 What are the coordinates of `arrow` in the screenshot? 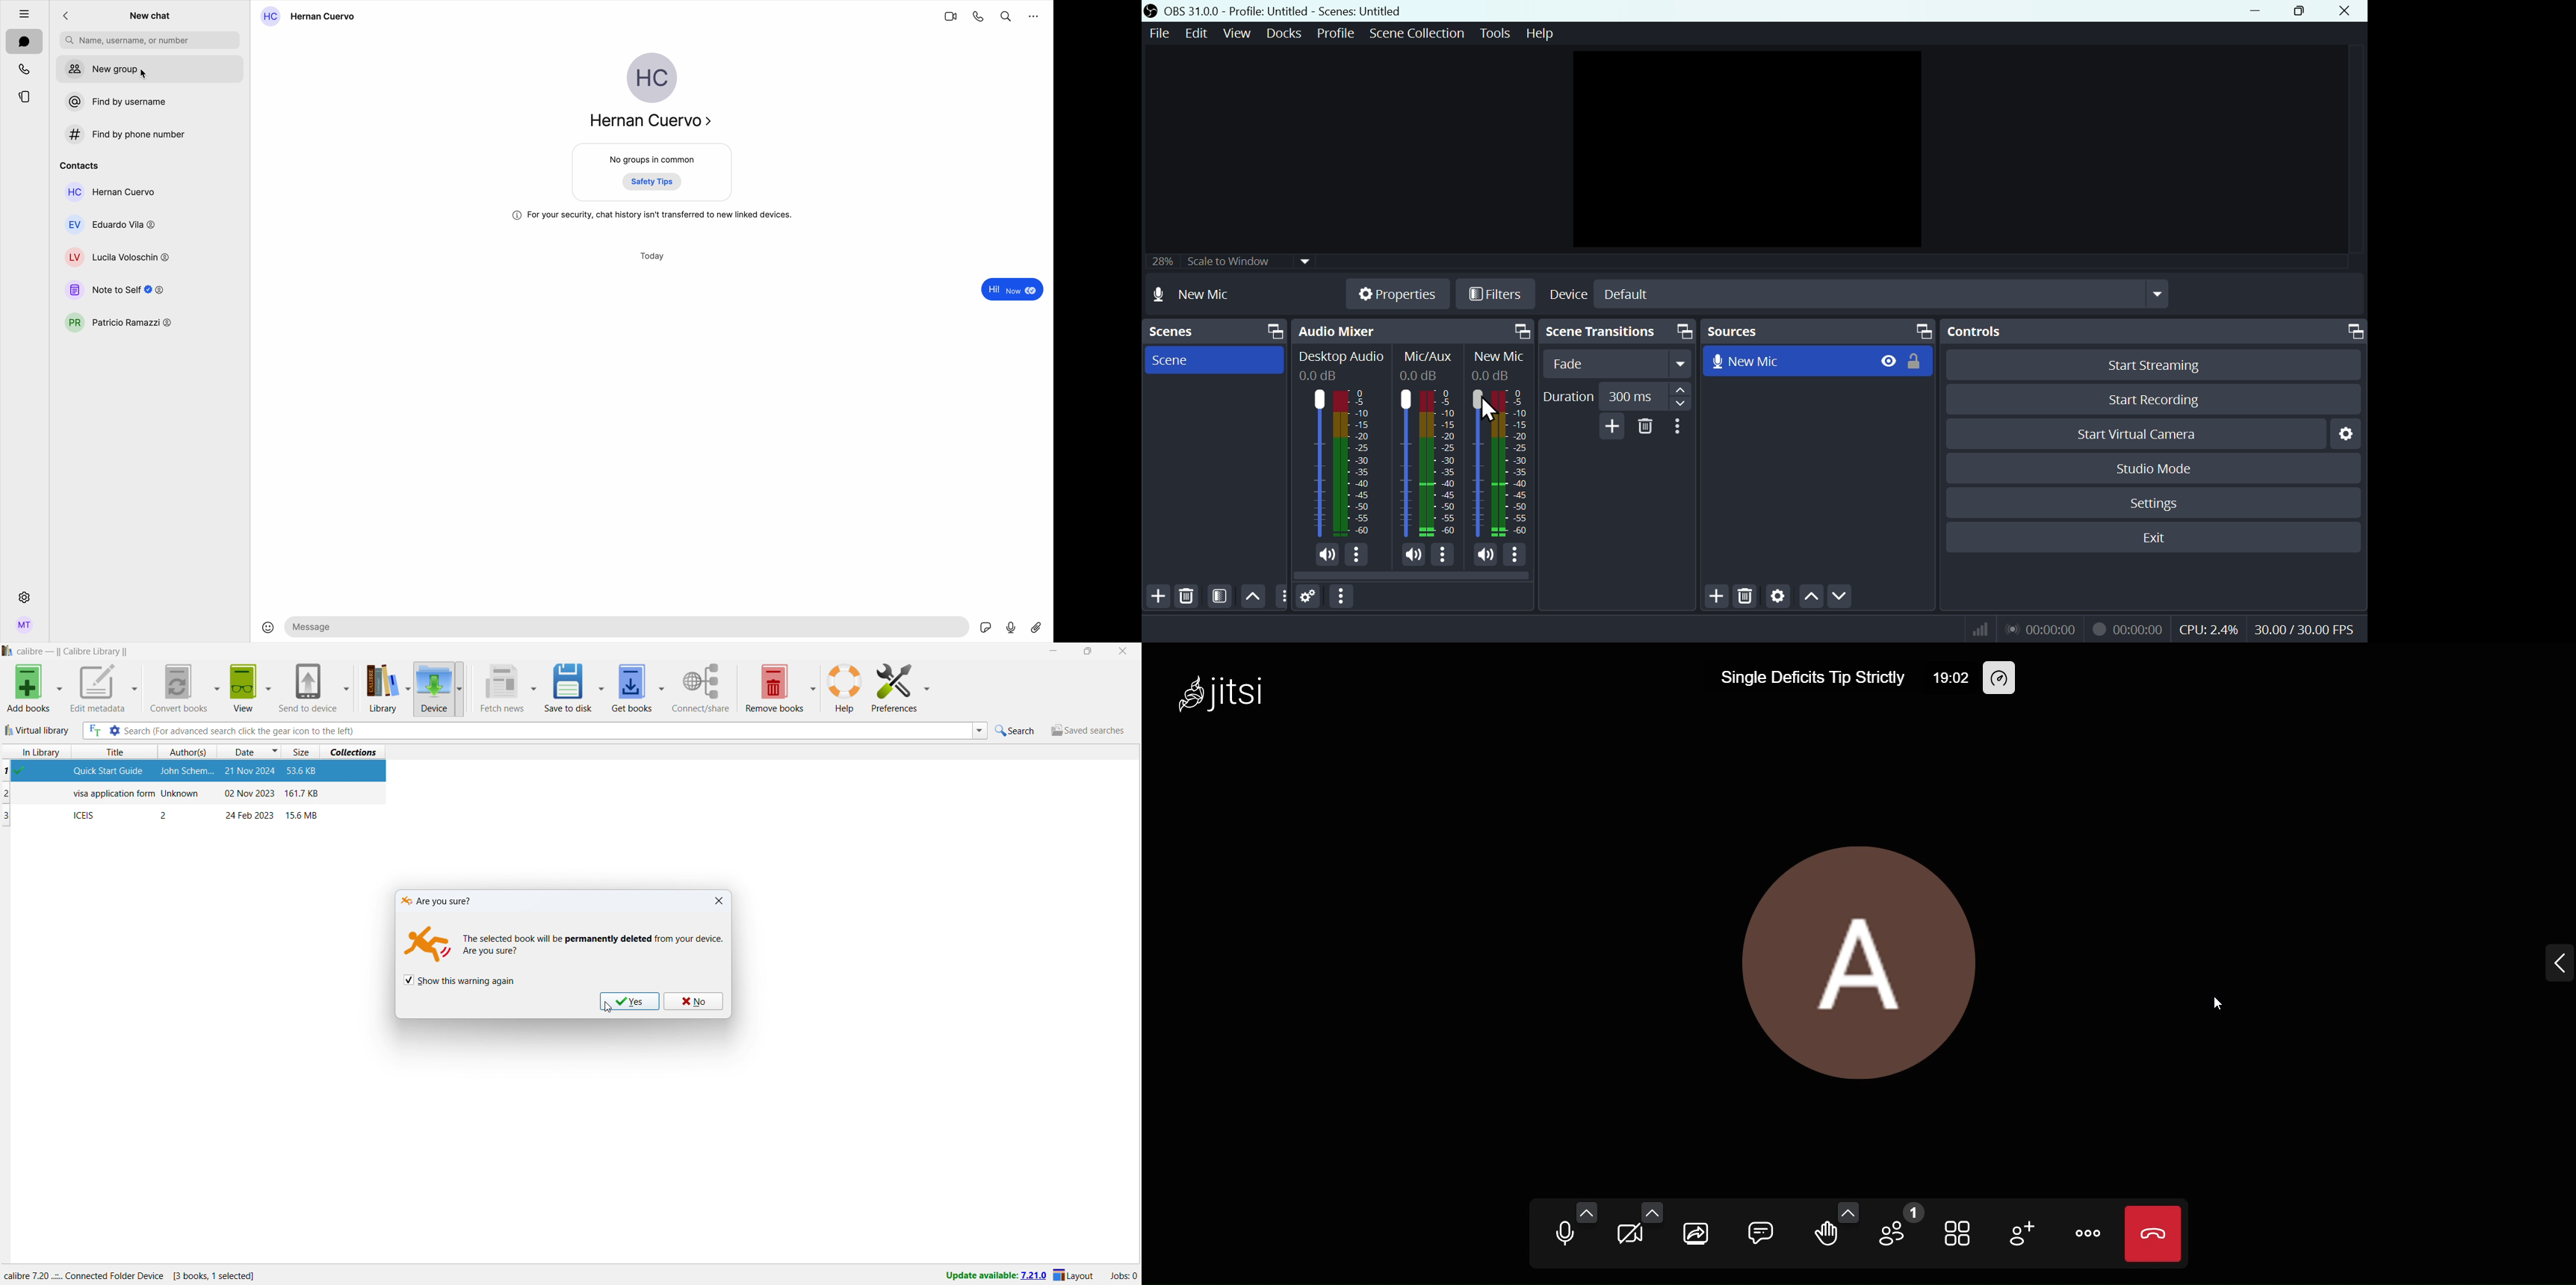 It's located at (68, 16).